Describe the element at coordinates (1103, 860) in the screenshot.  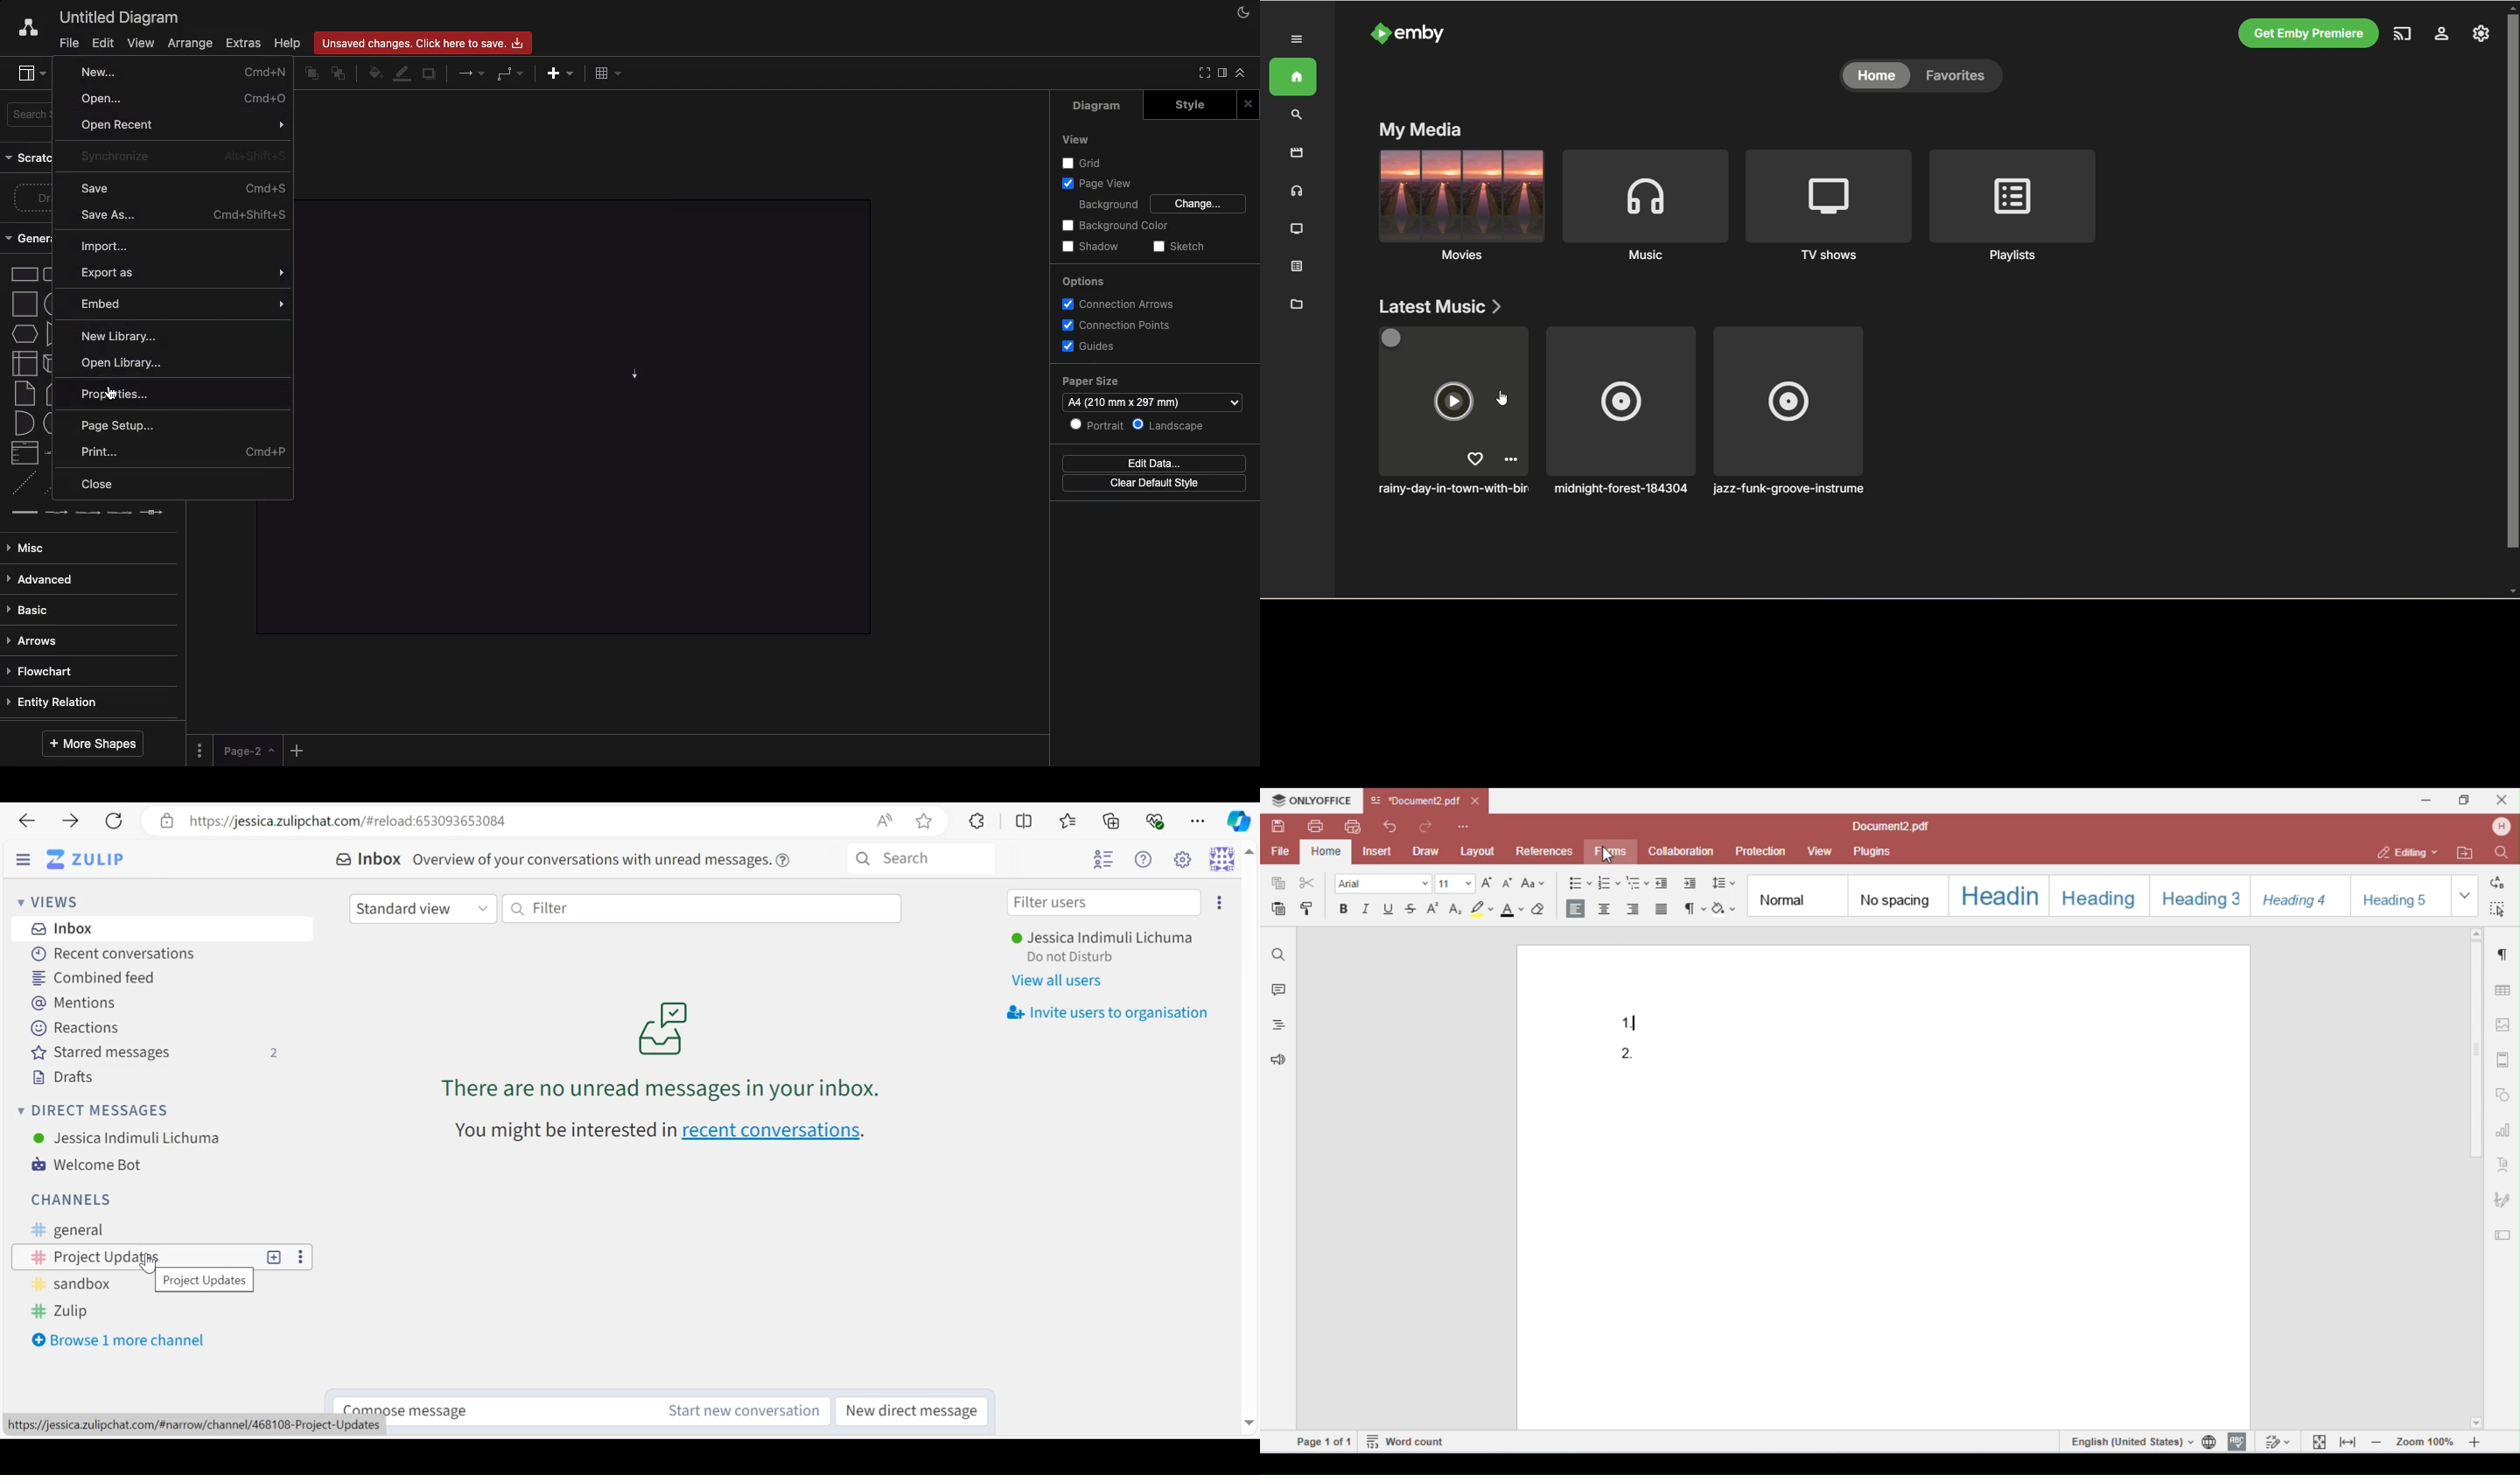
I see `Hide user list` at that location.